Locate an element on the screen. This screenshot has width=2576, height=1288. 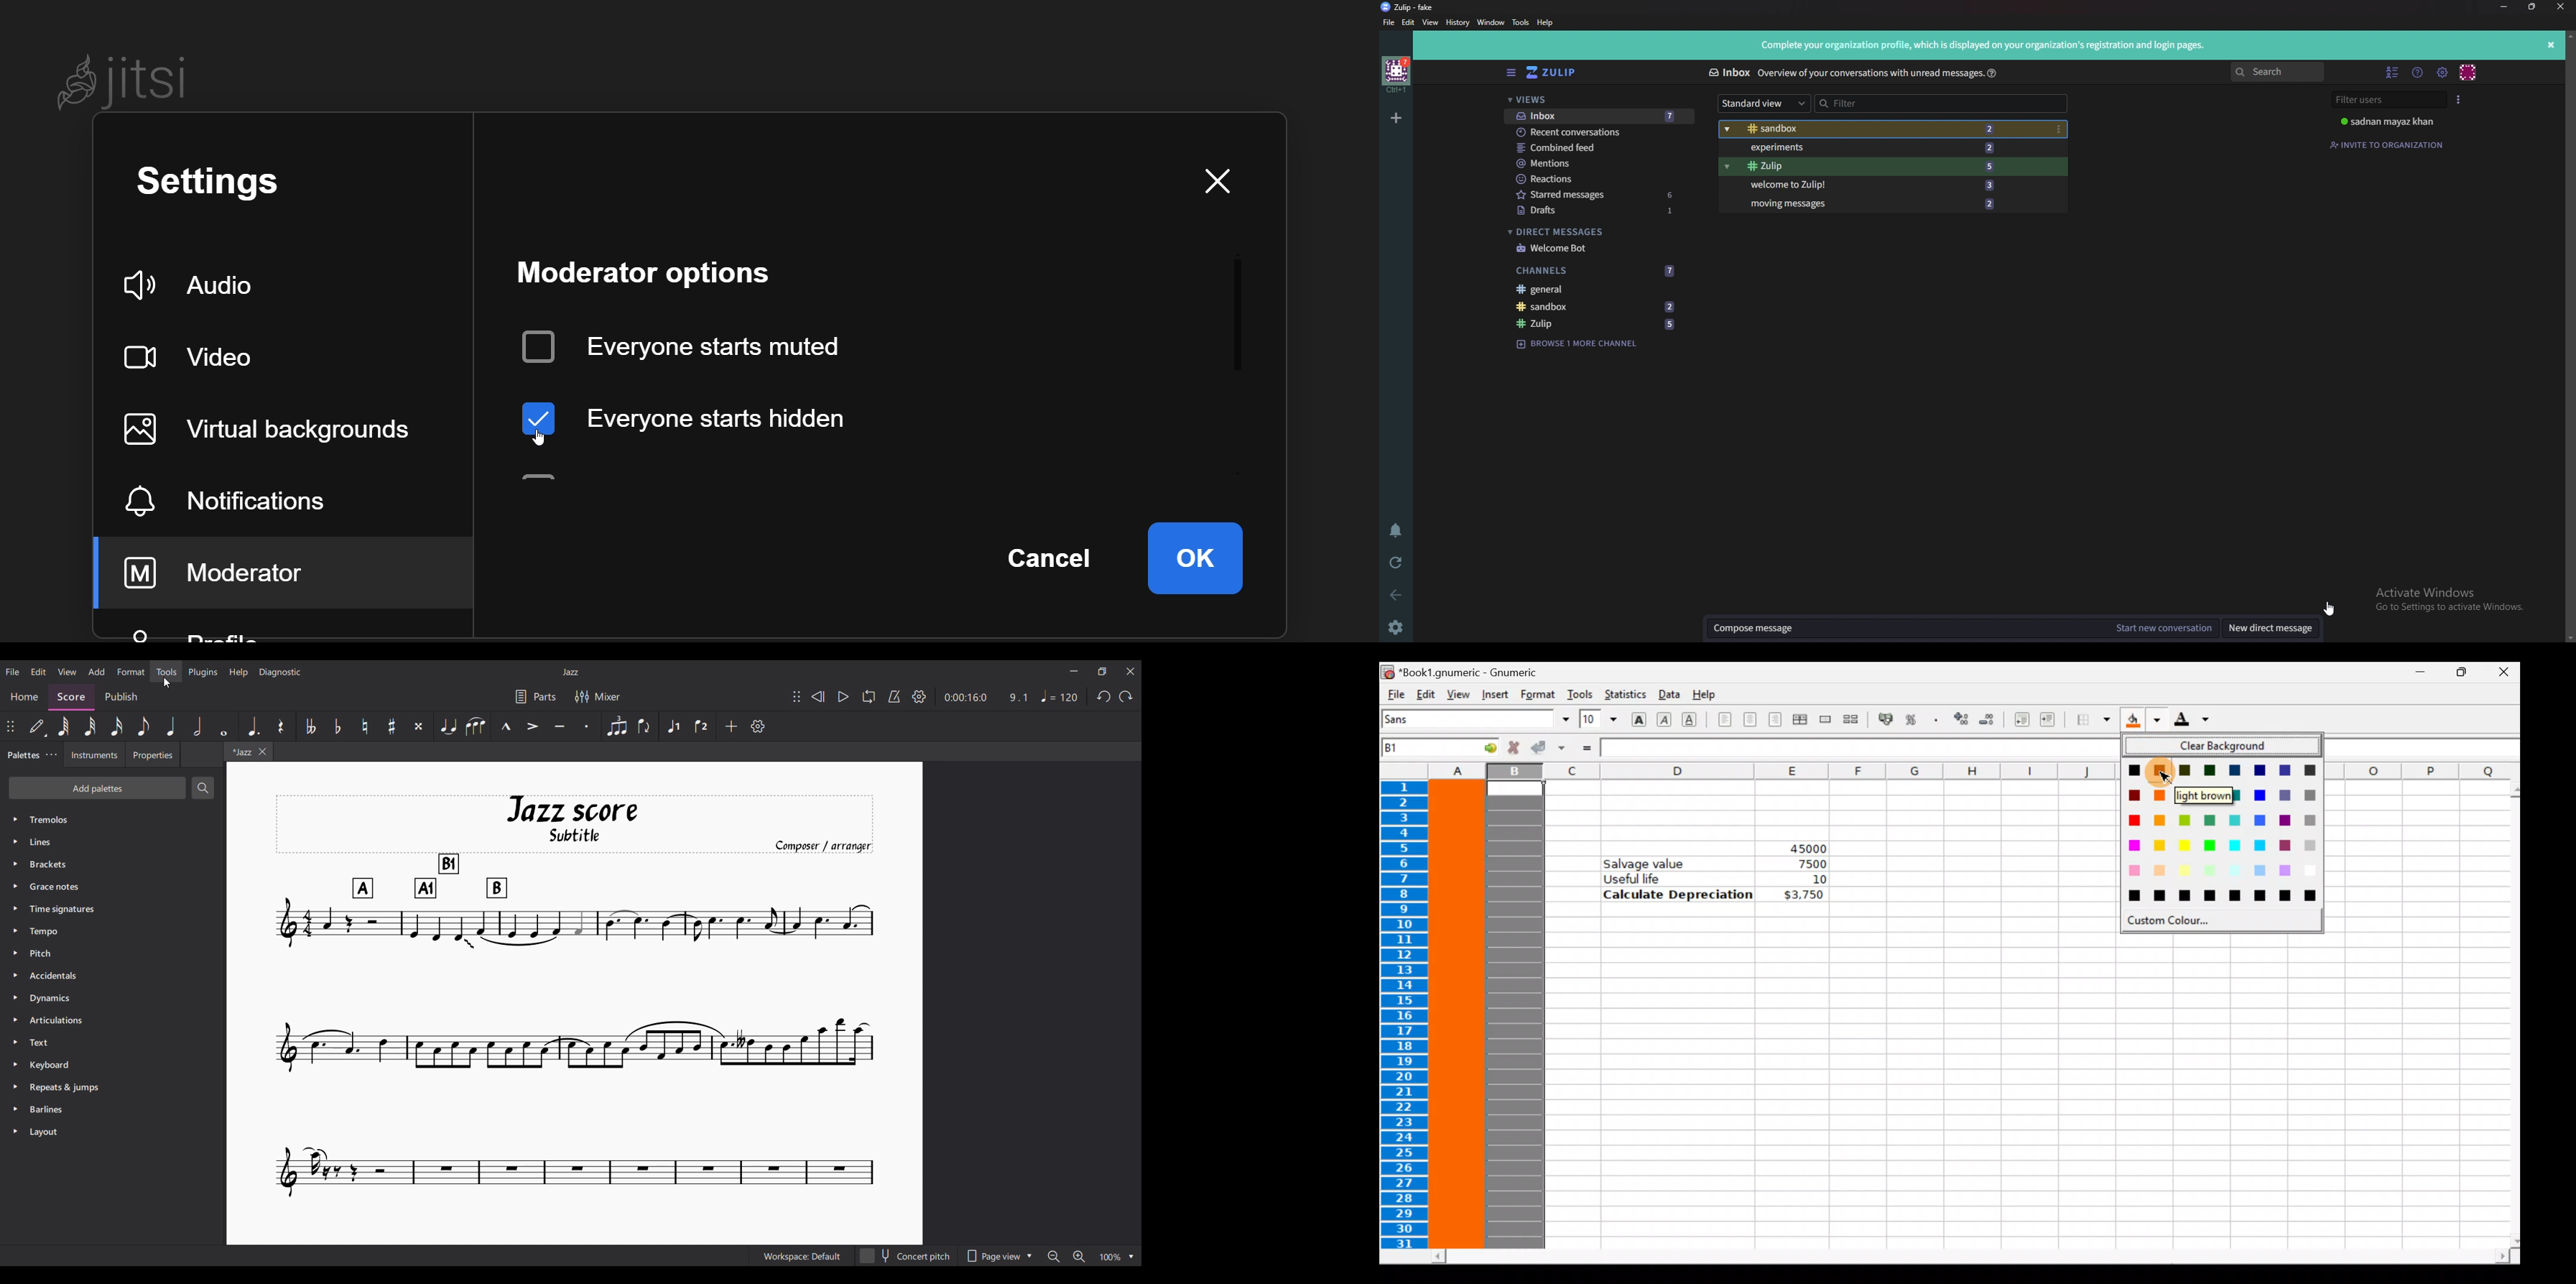
History is located at coordinates (1458, 22).